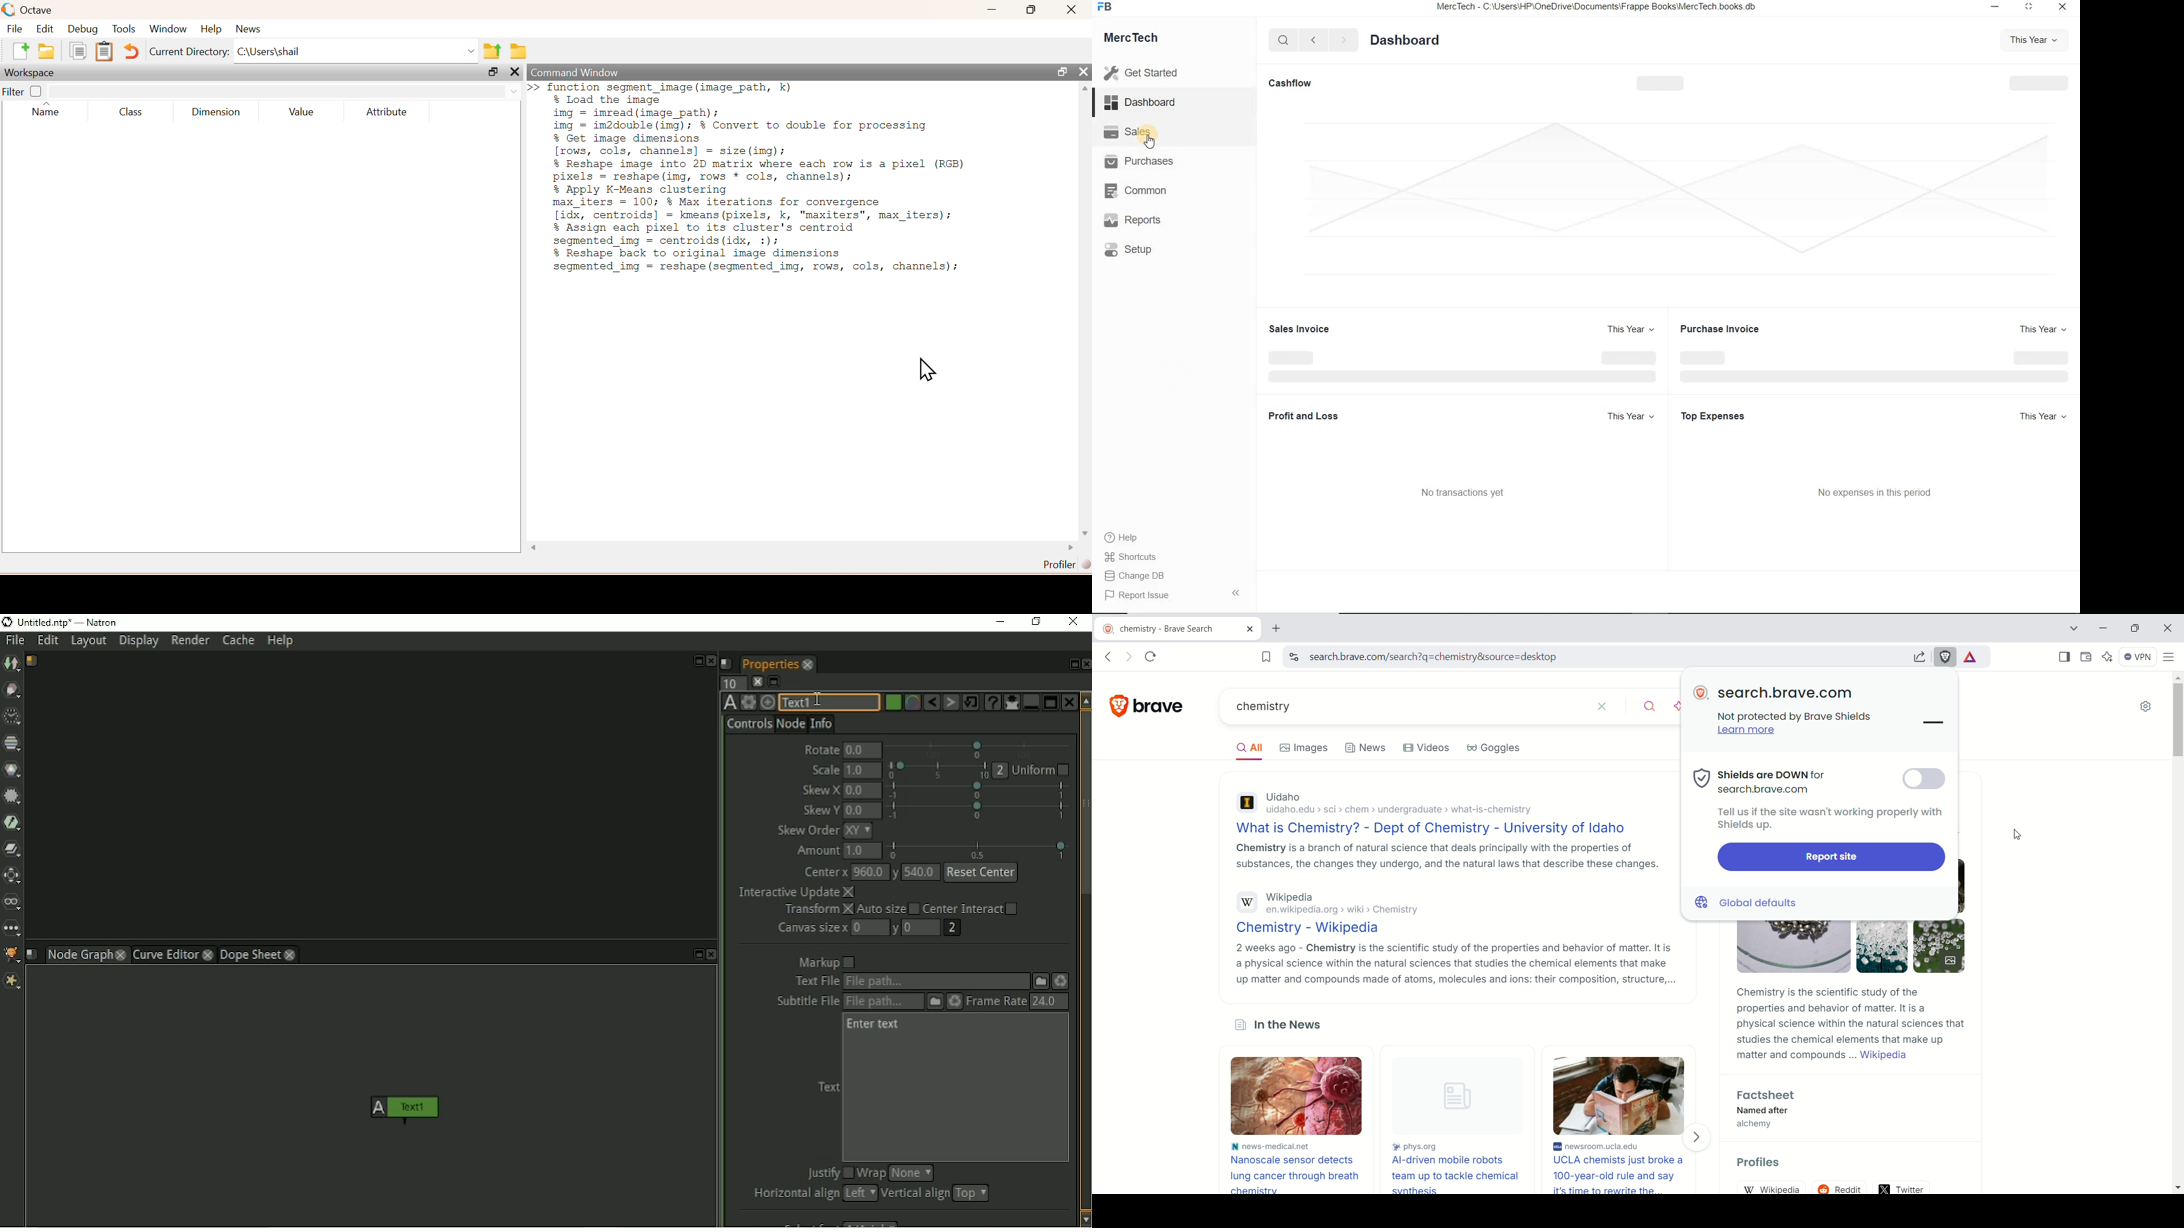 The height and width of the screenshot is (1232, 2184). Describe the element at coordinates (2031, 41) in the screenshot. I see `This Year` at that location.